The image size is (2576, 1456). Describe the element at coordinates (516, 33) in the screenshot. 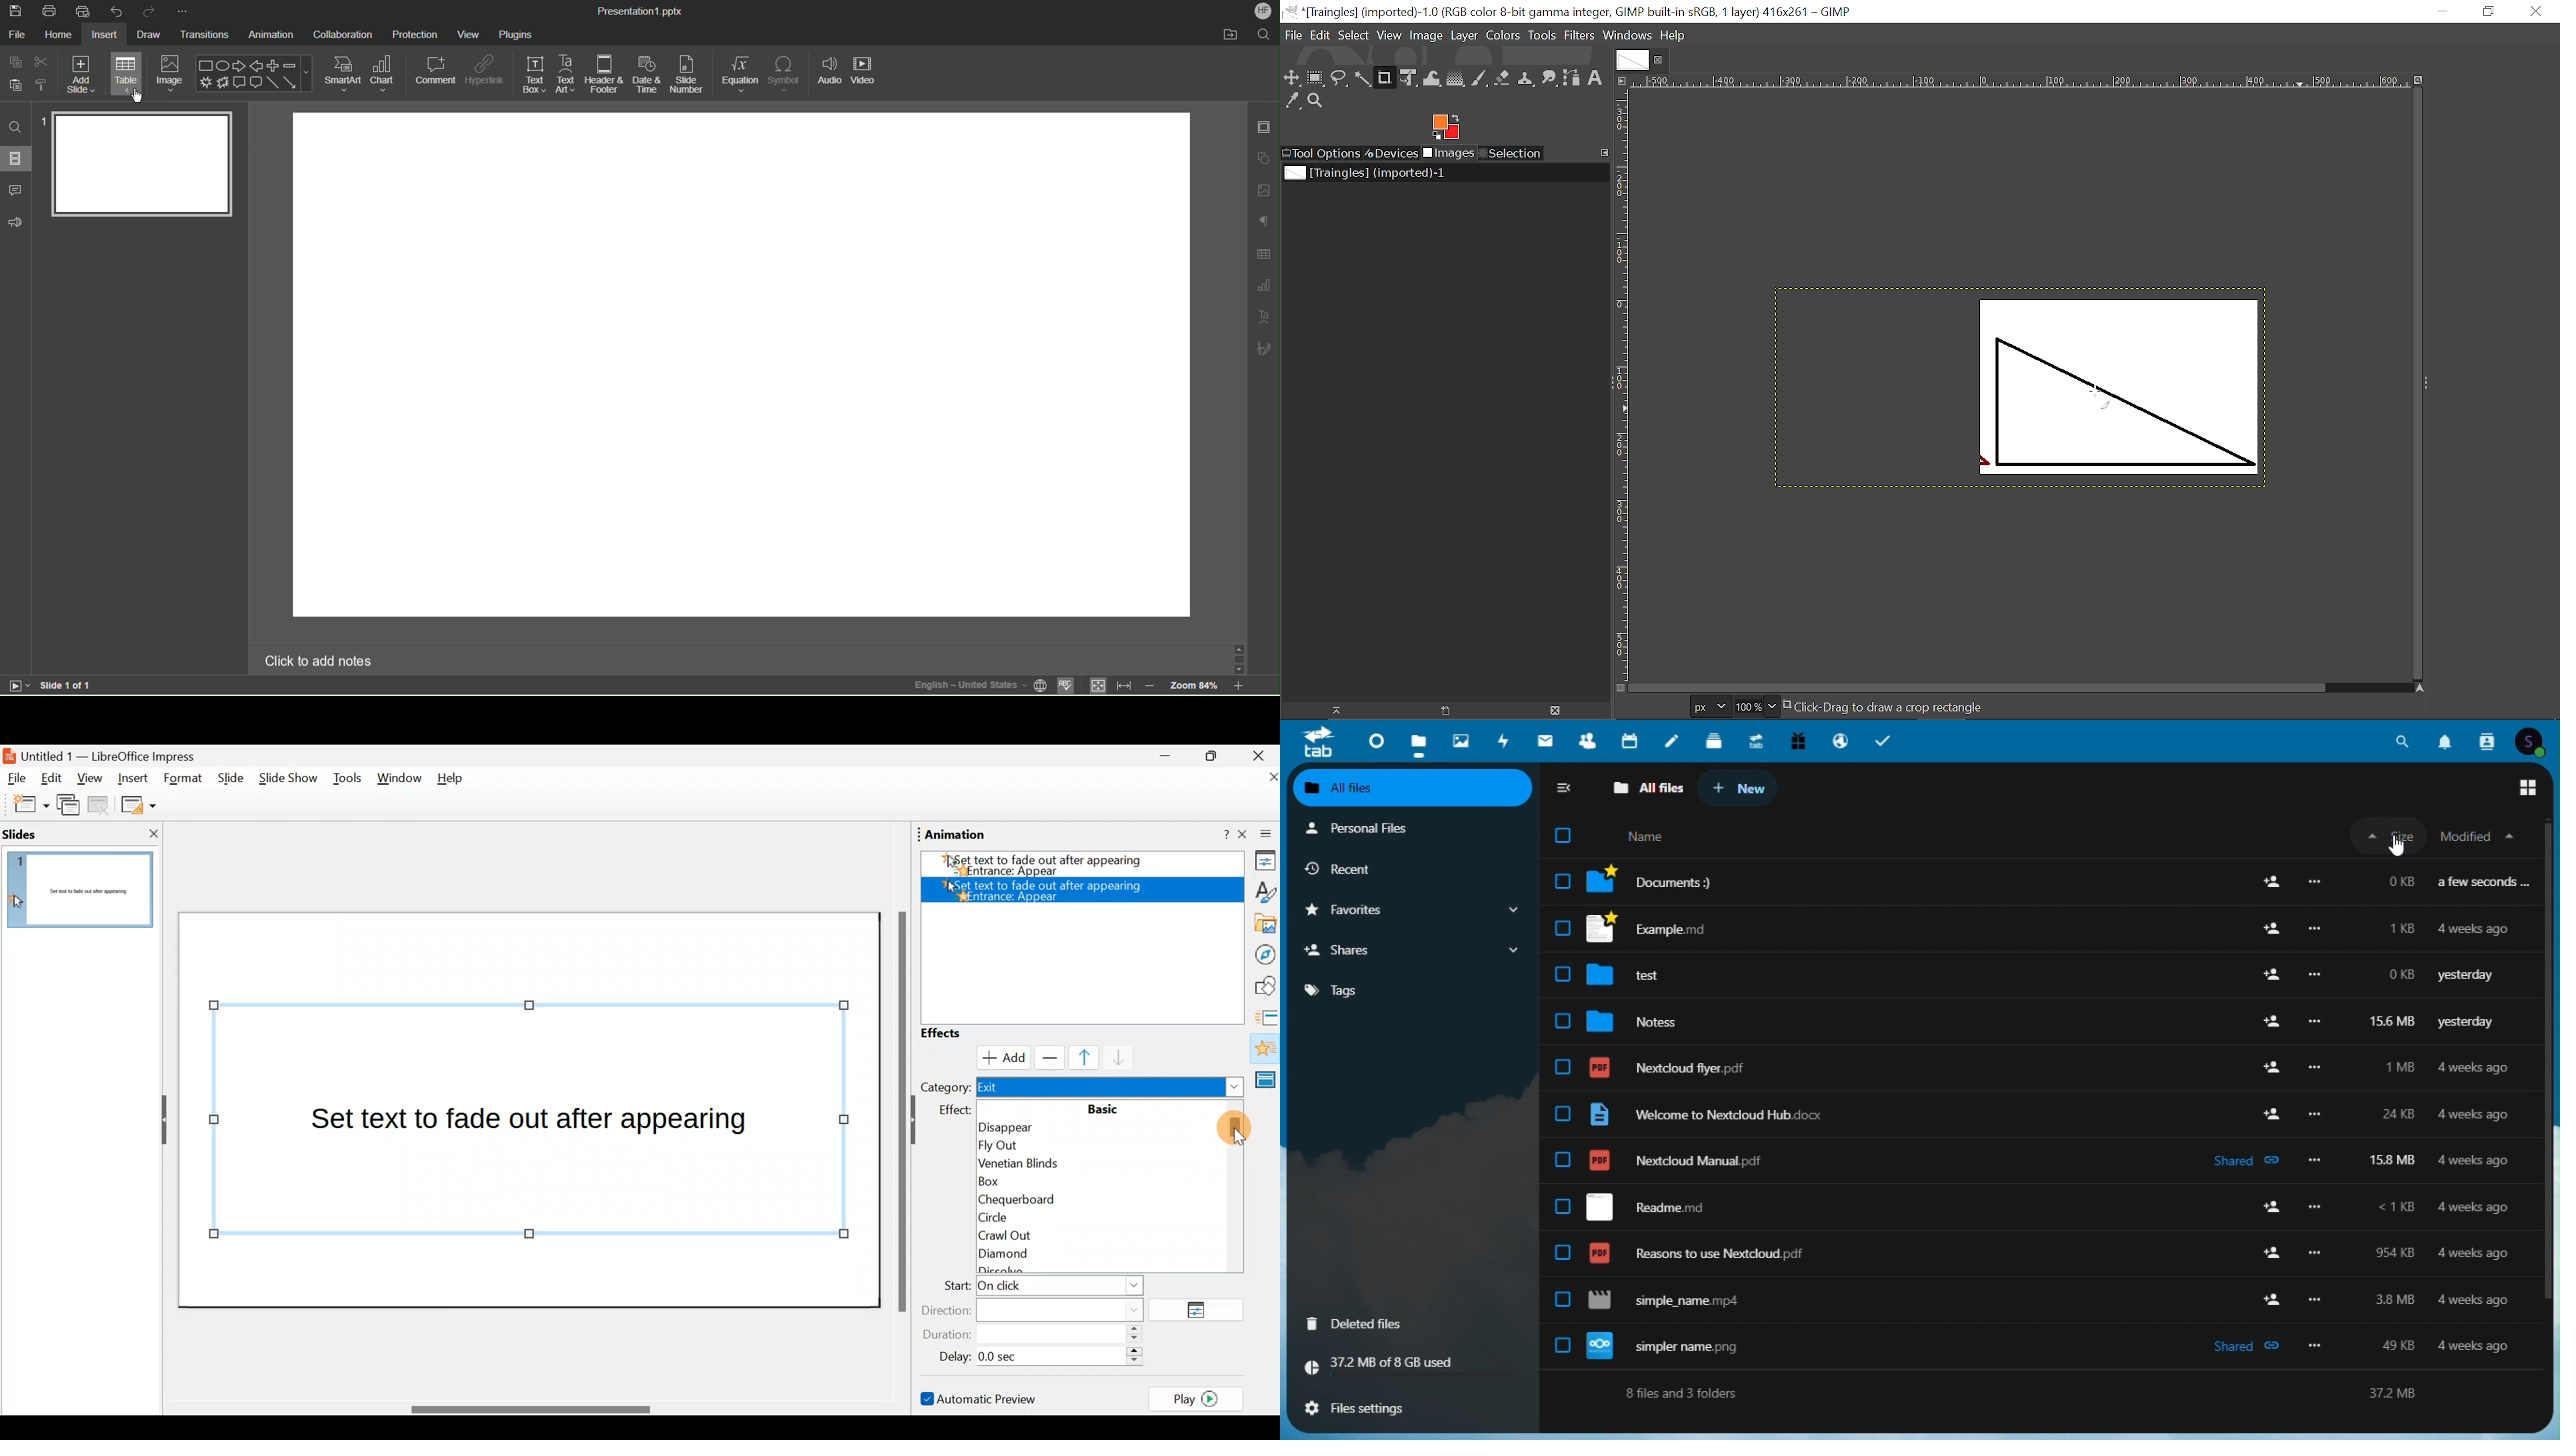

I see `Plugins` at that location.